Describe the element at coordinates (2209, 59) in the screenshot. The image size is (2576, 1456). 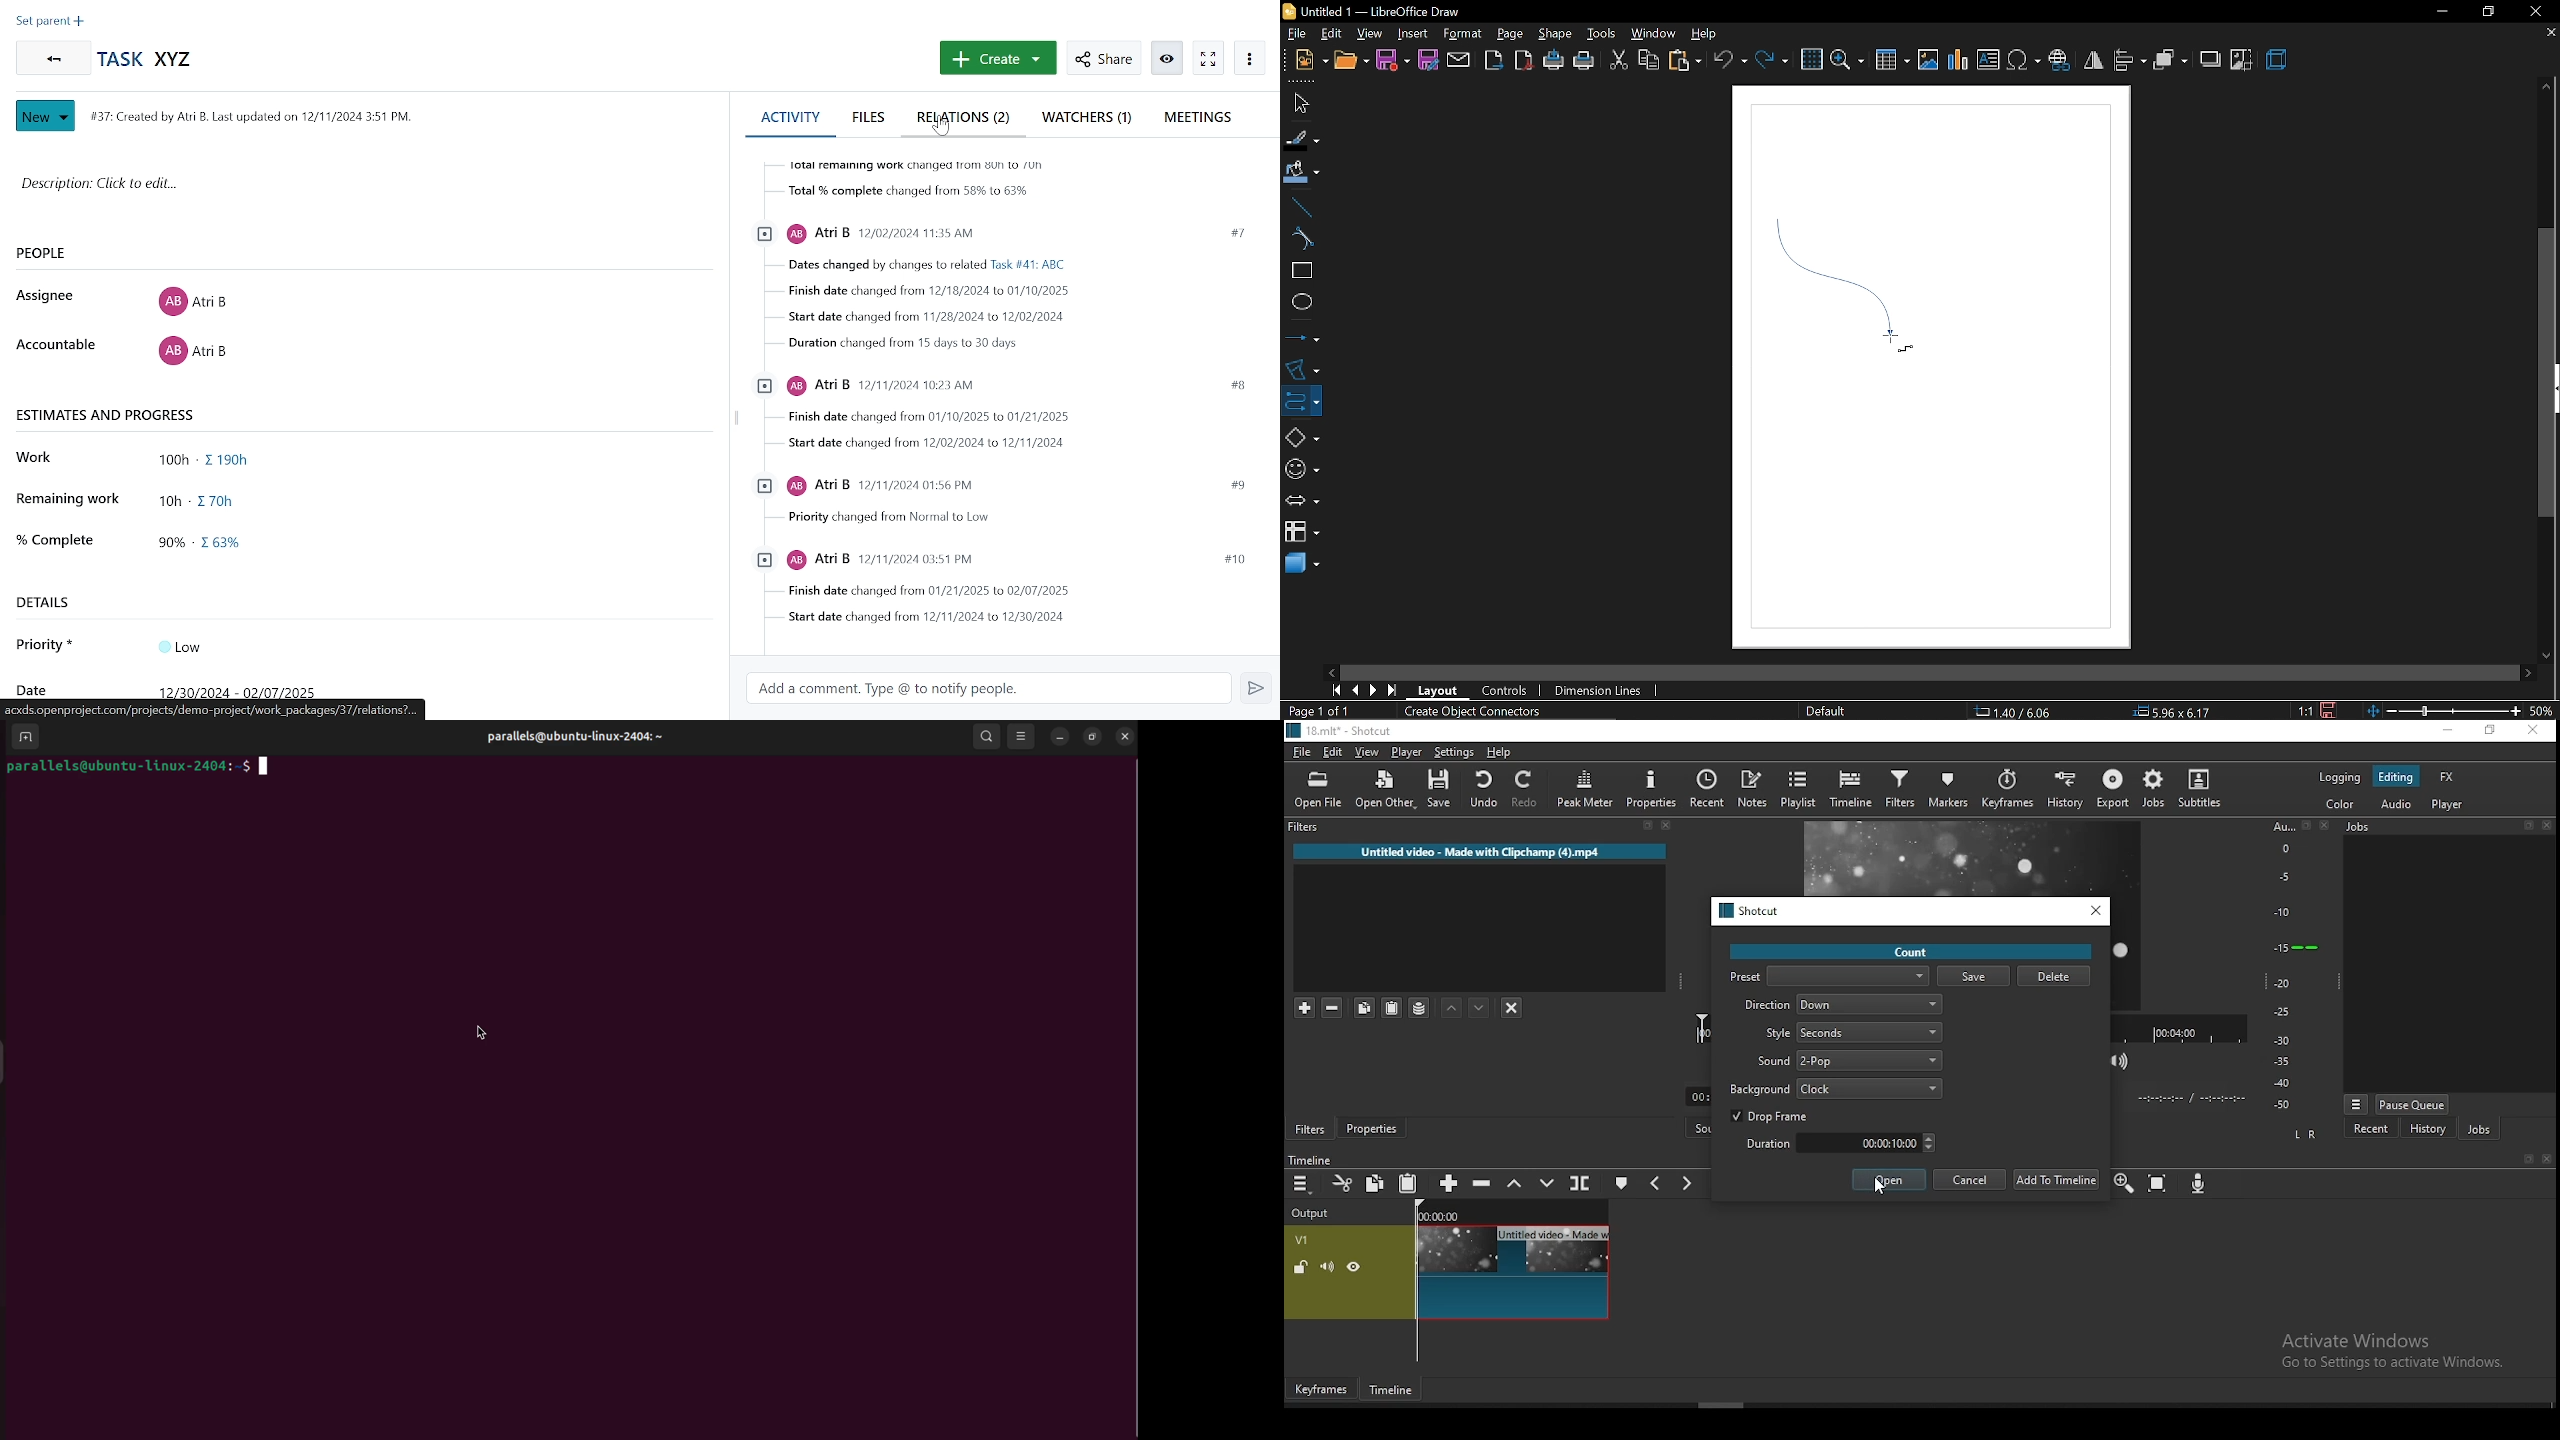
I see `shadow` at that location.